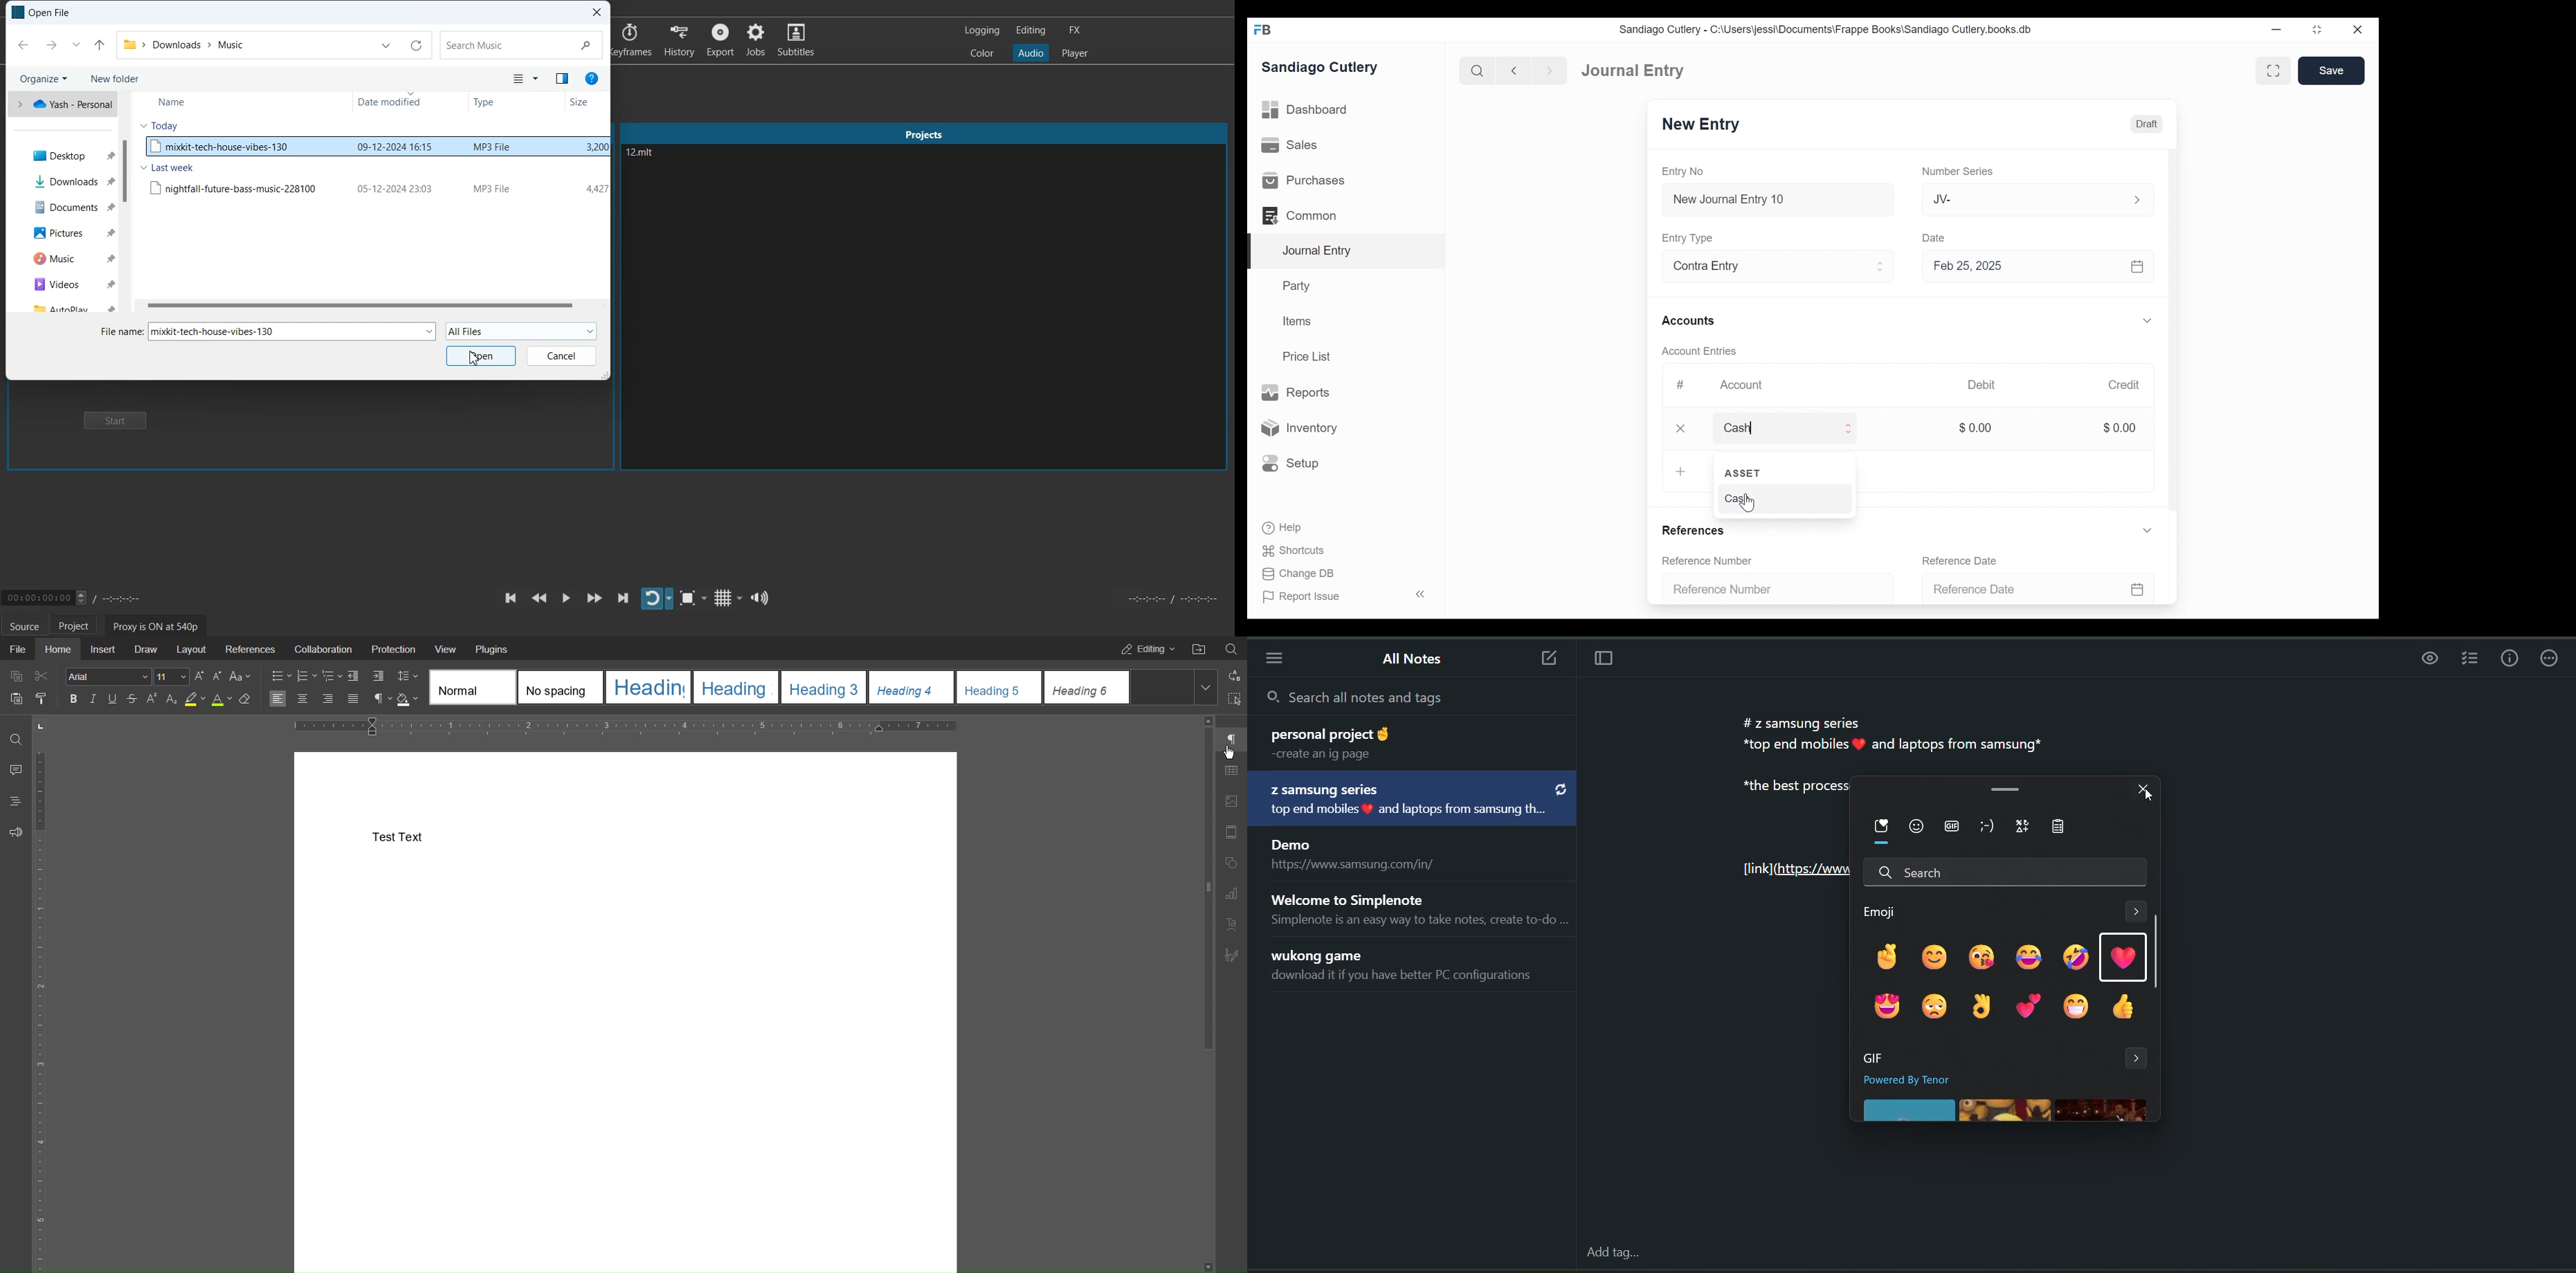 The width and height of the screenshot is (2576, 1288). What do you see at coordinates (15, 770) in the screenshot?
I see `Comment` at bounding box center [15, 770].